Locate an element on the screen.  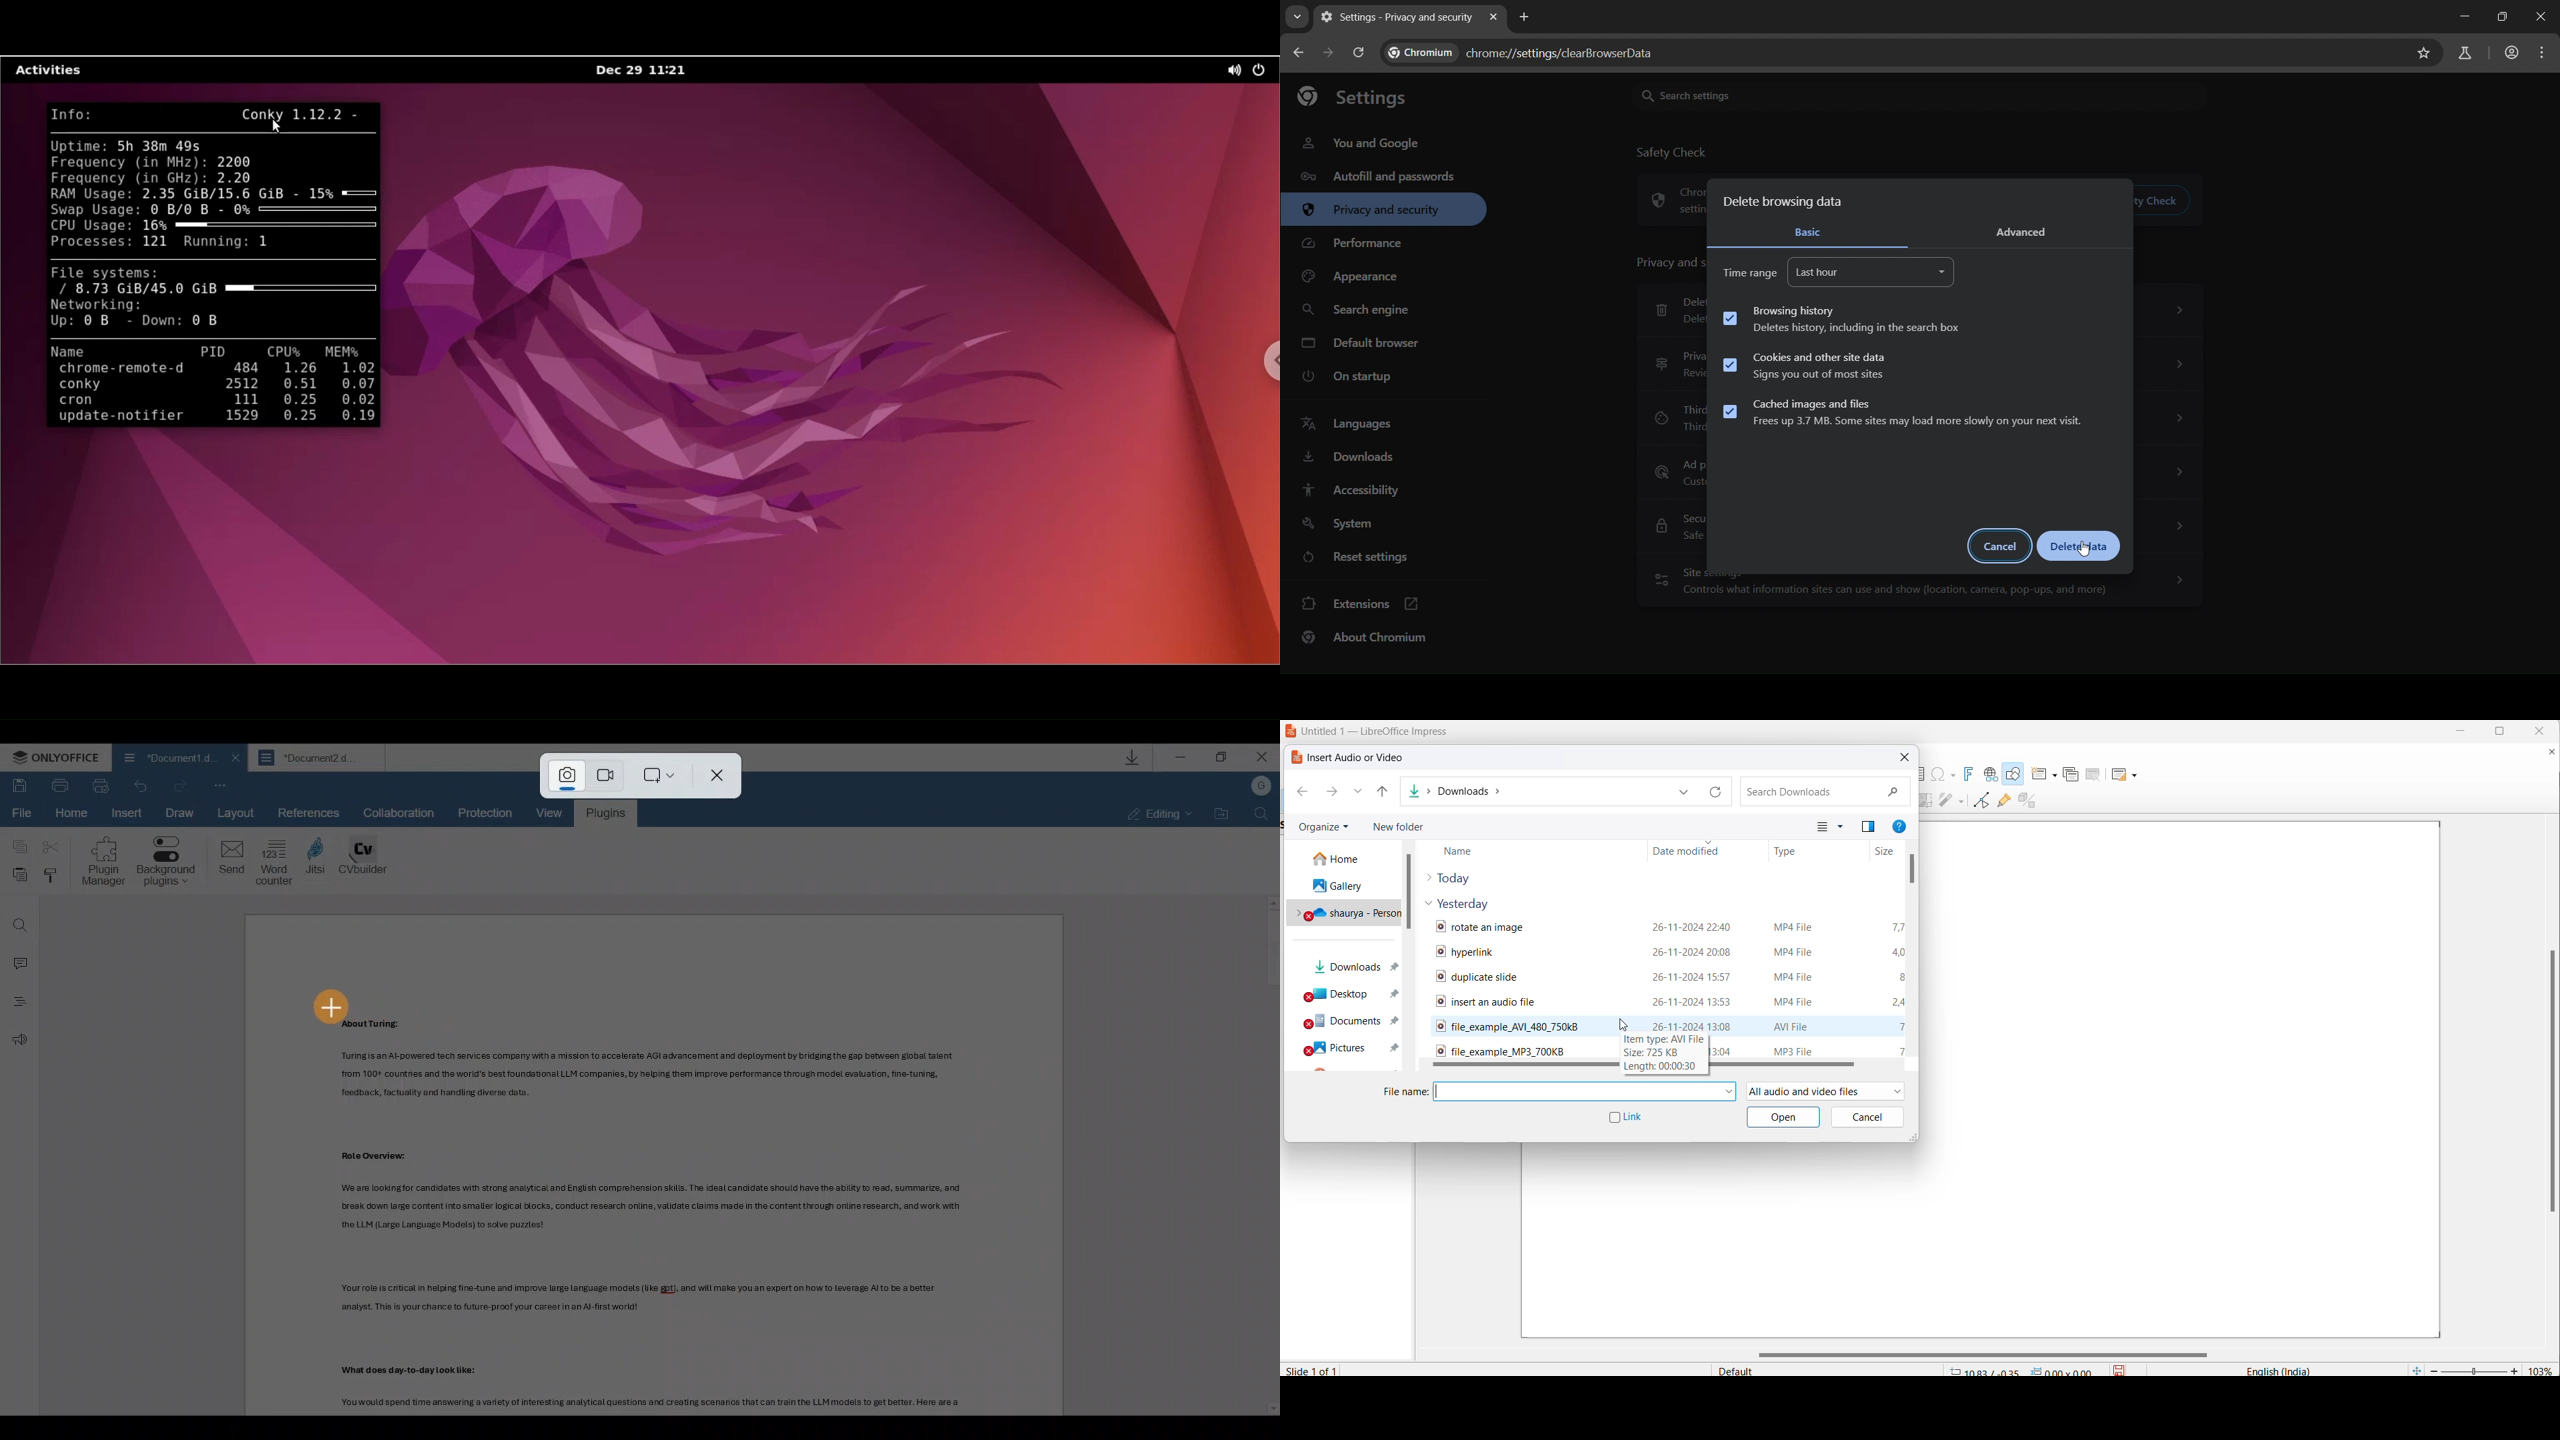
Redo is located at coordinates (143, 784).